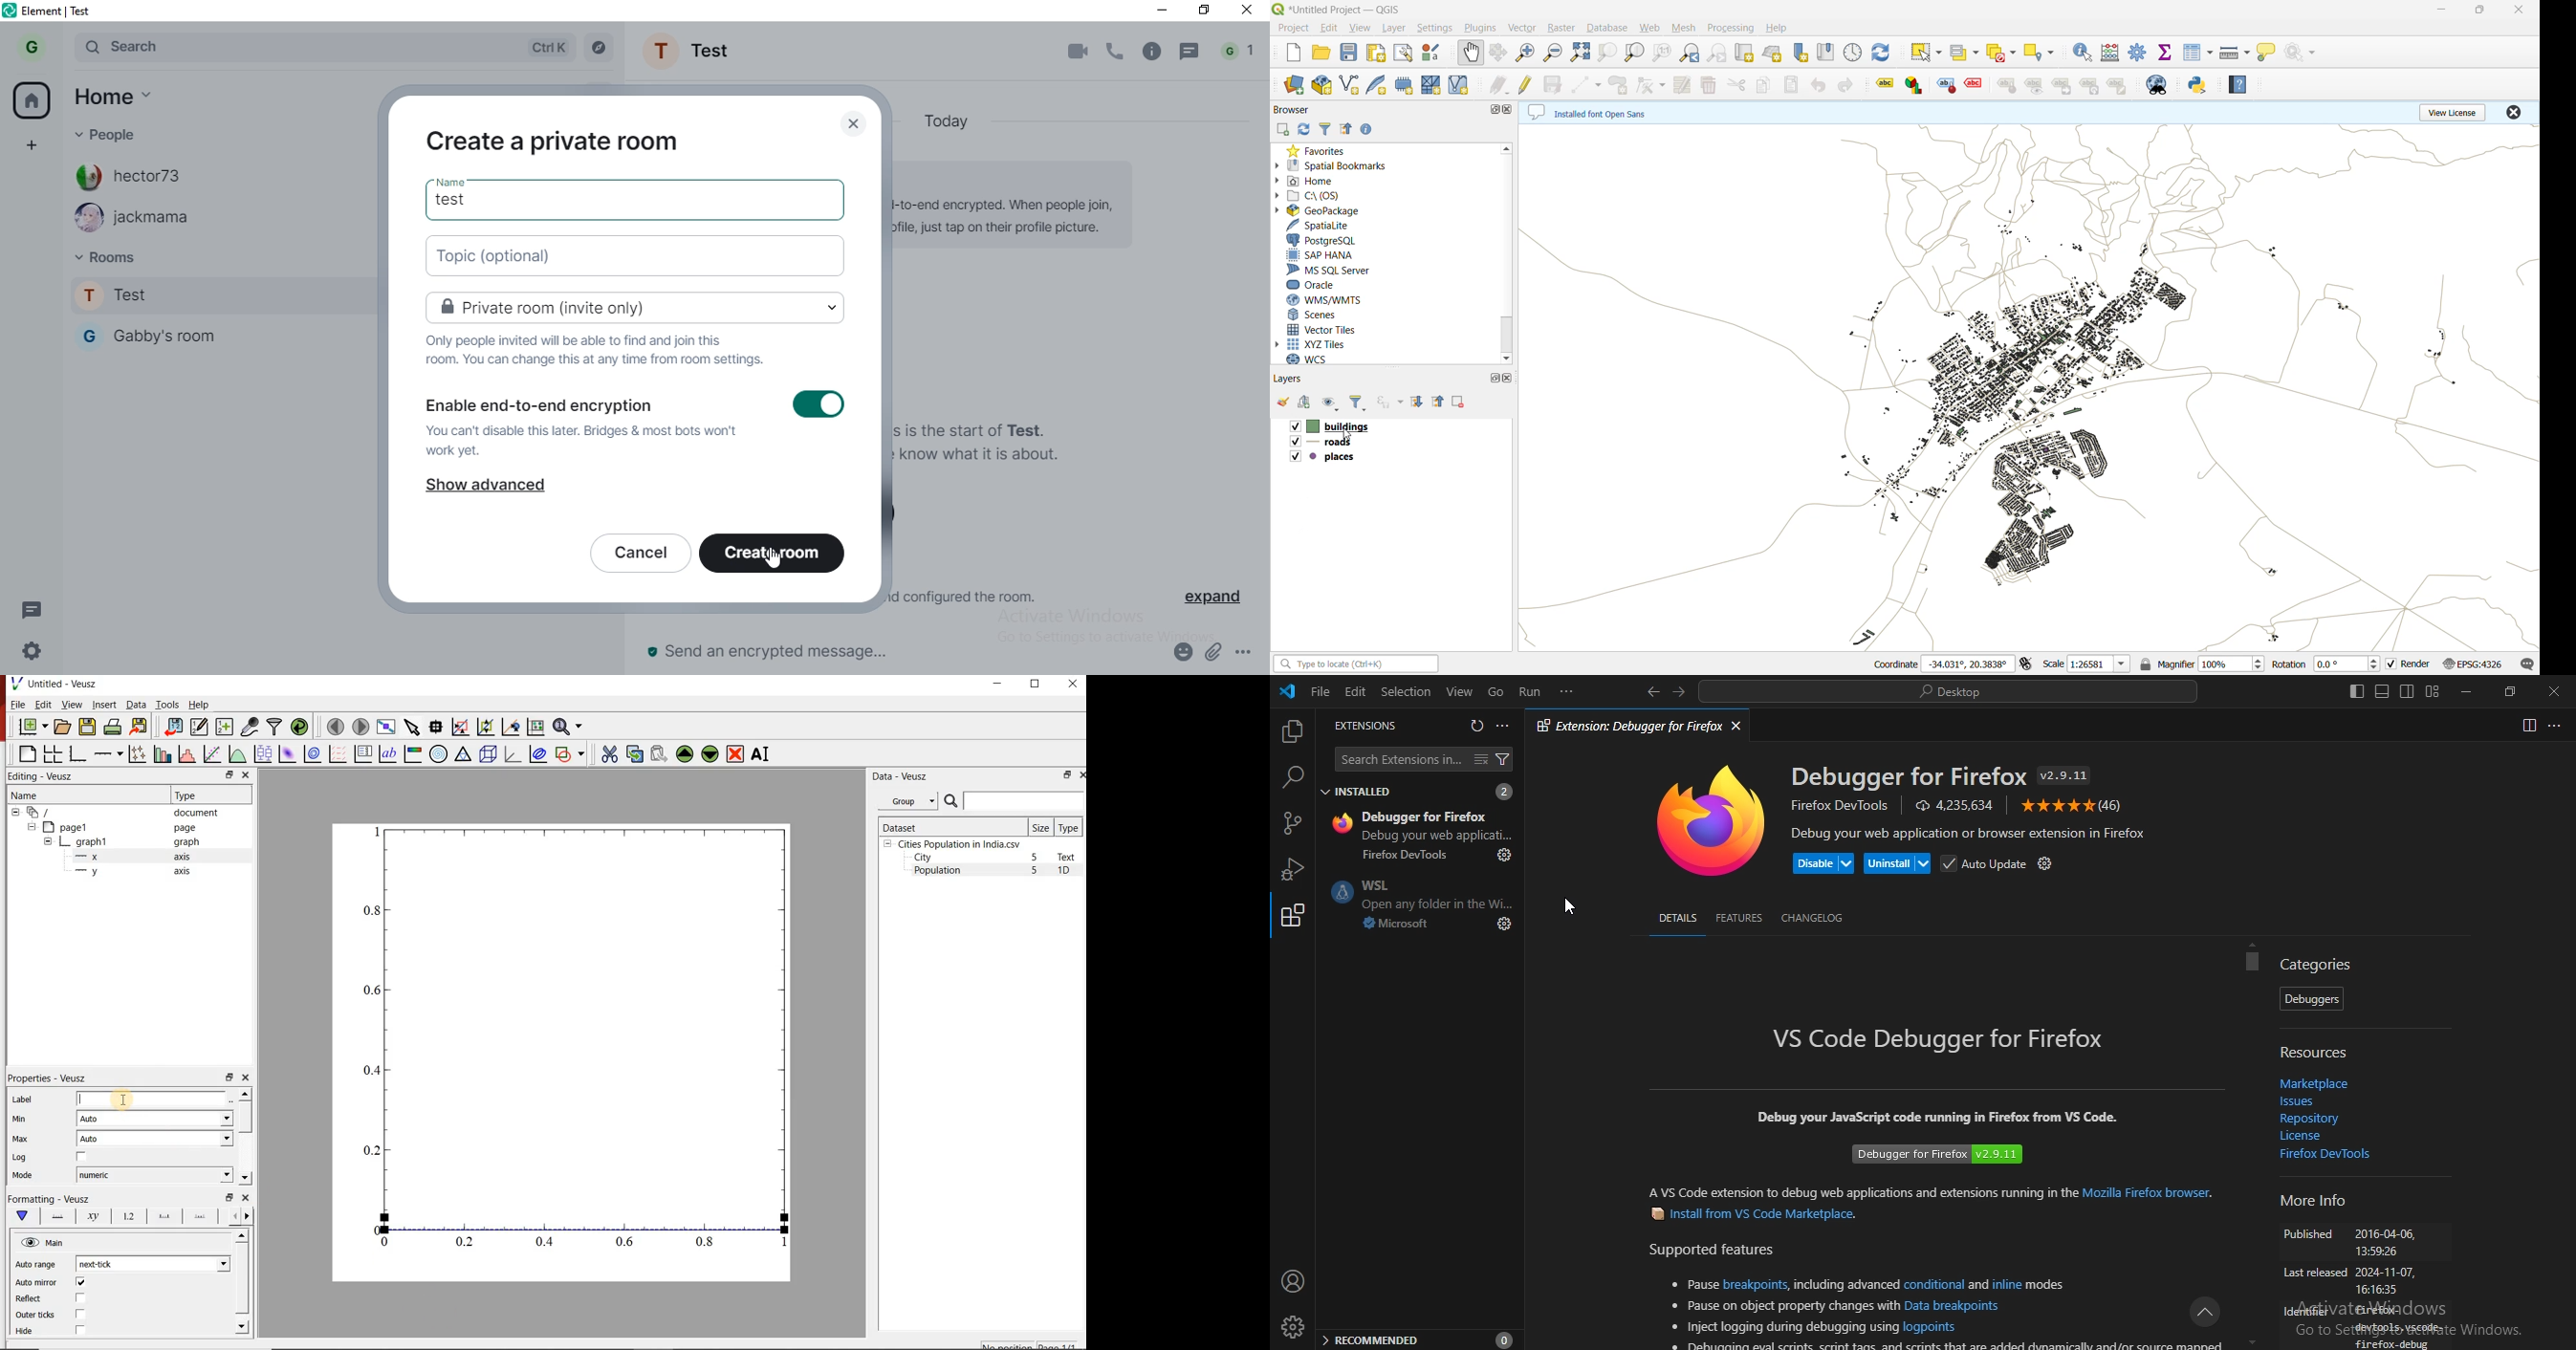 The width and height of the screenshot is (2576, 1372). Describe the element at coordinates (1080, 52) in the screenshot. I see `video call` at that location.